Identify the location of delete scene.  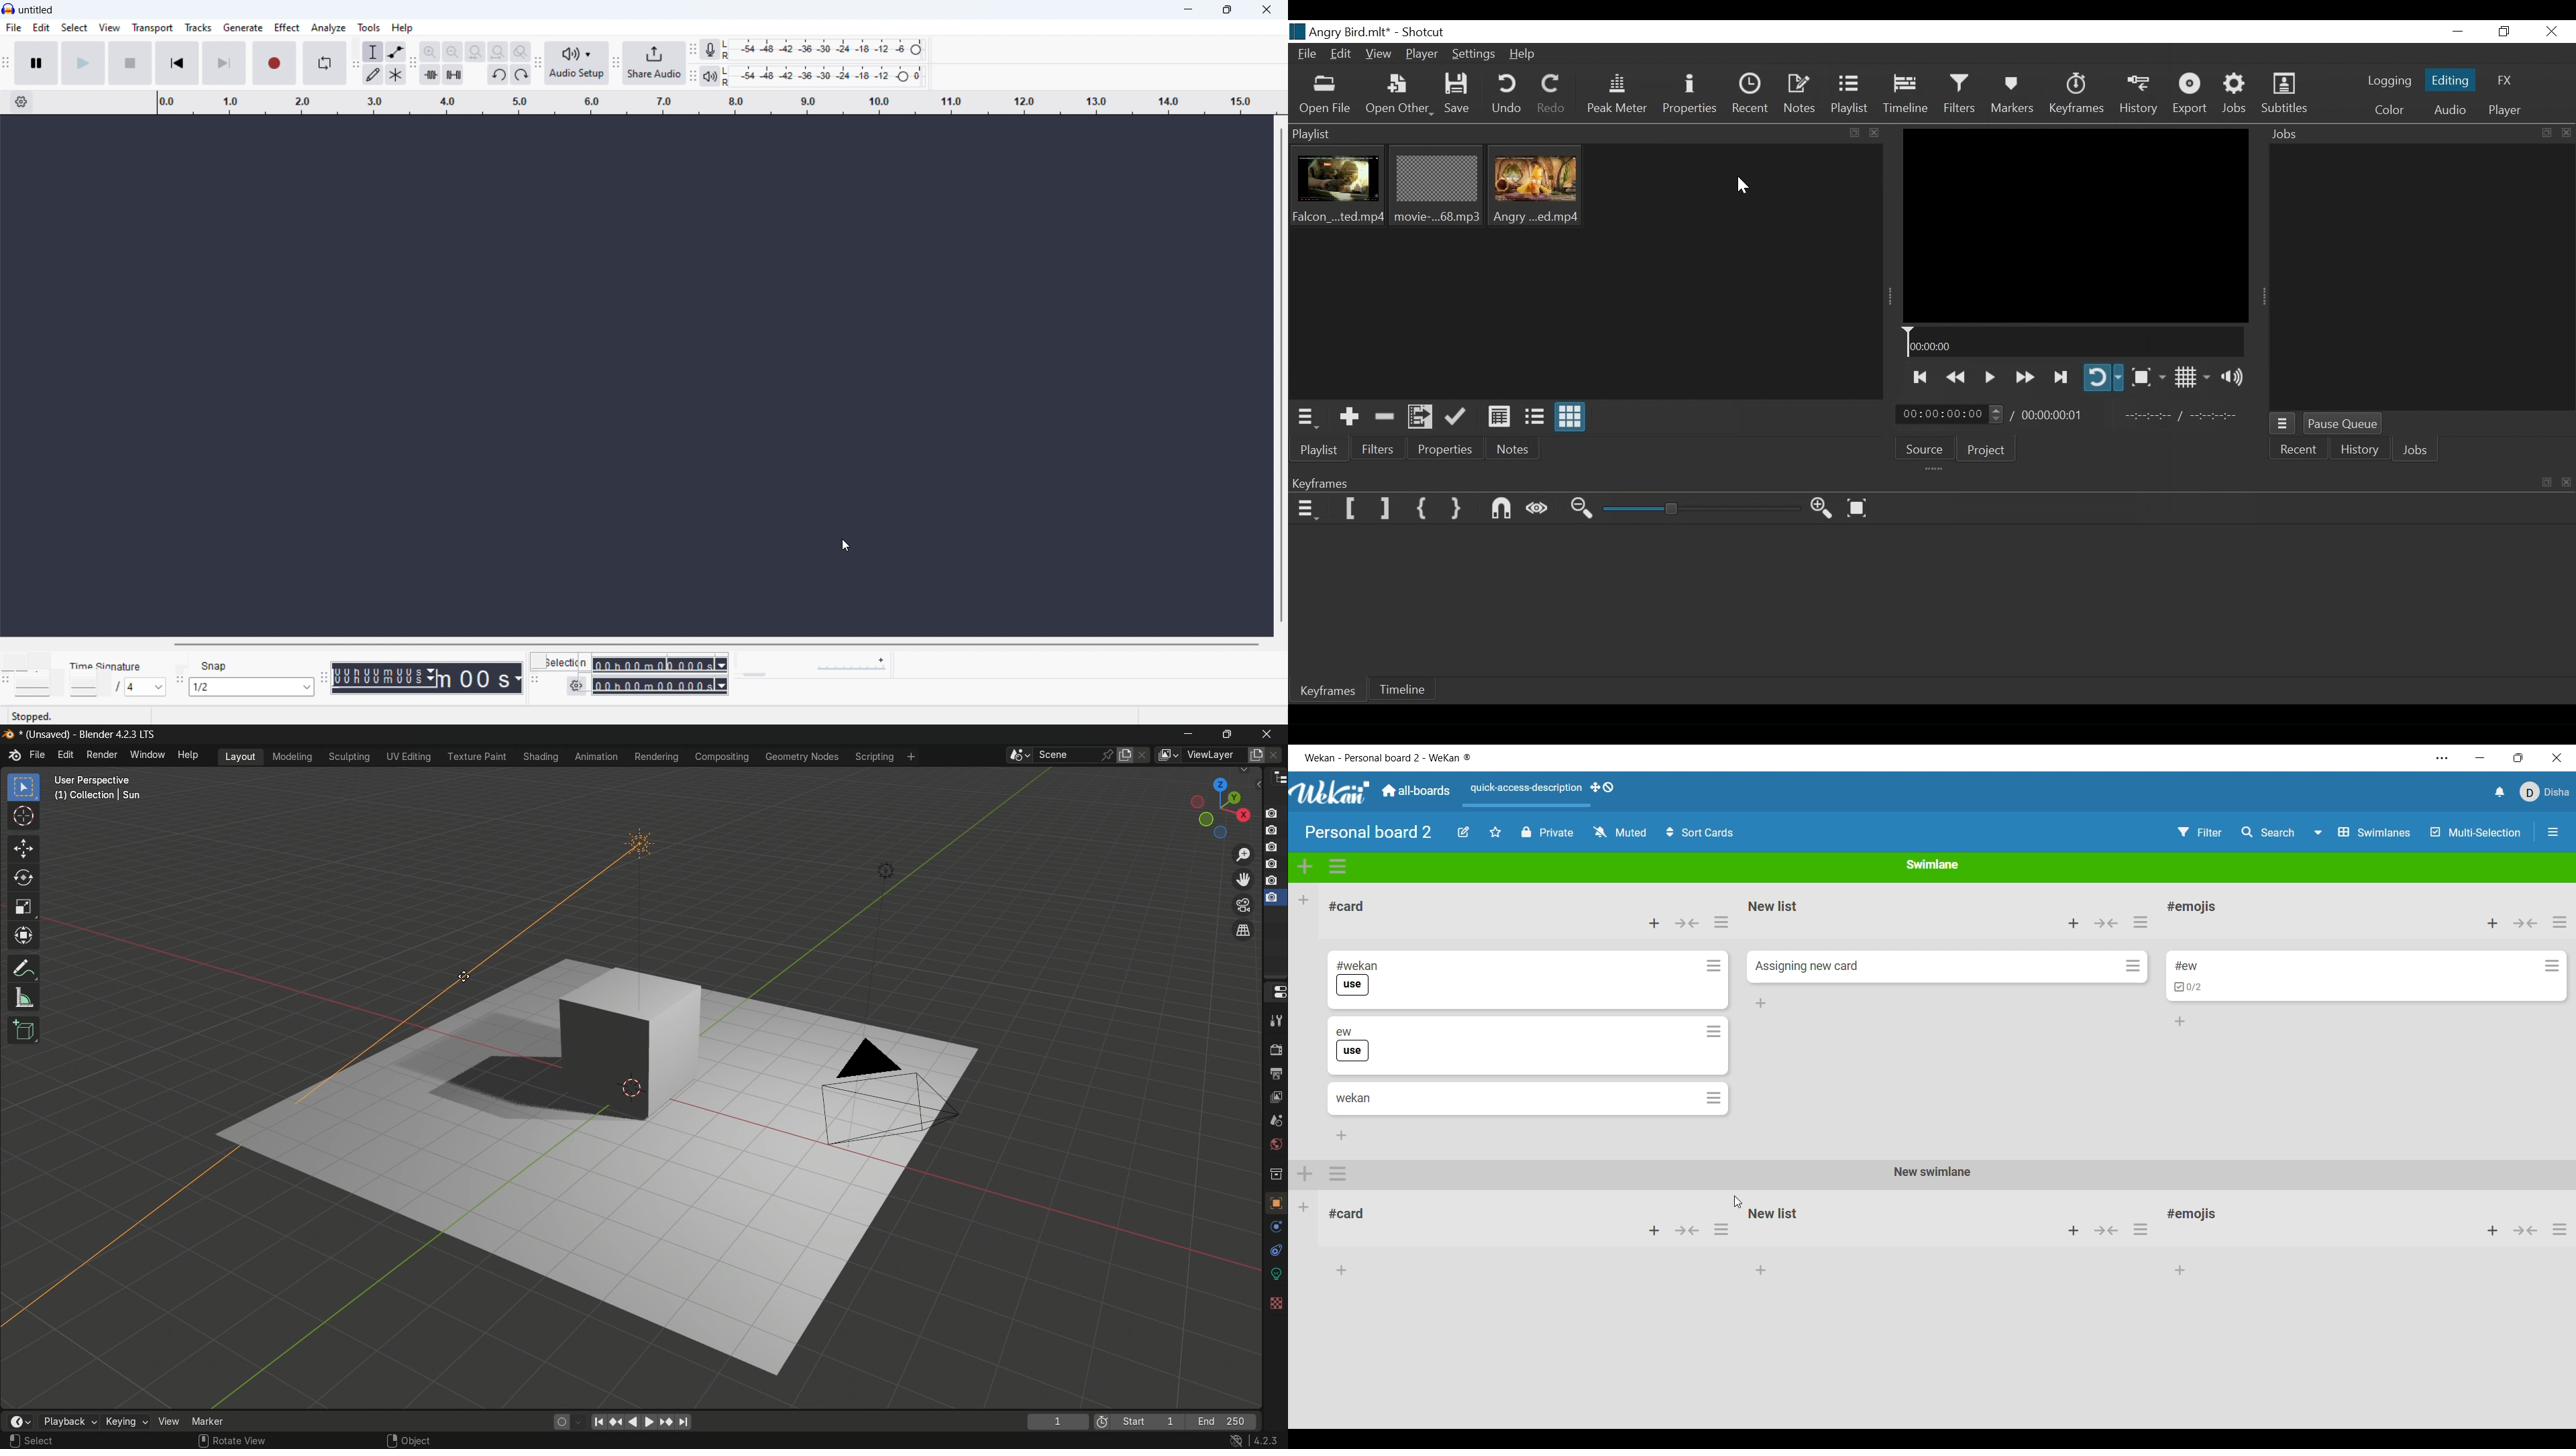
(1145, 755).